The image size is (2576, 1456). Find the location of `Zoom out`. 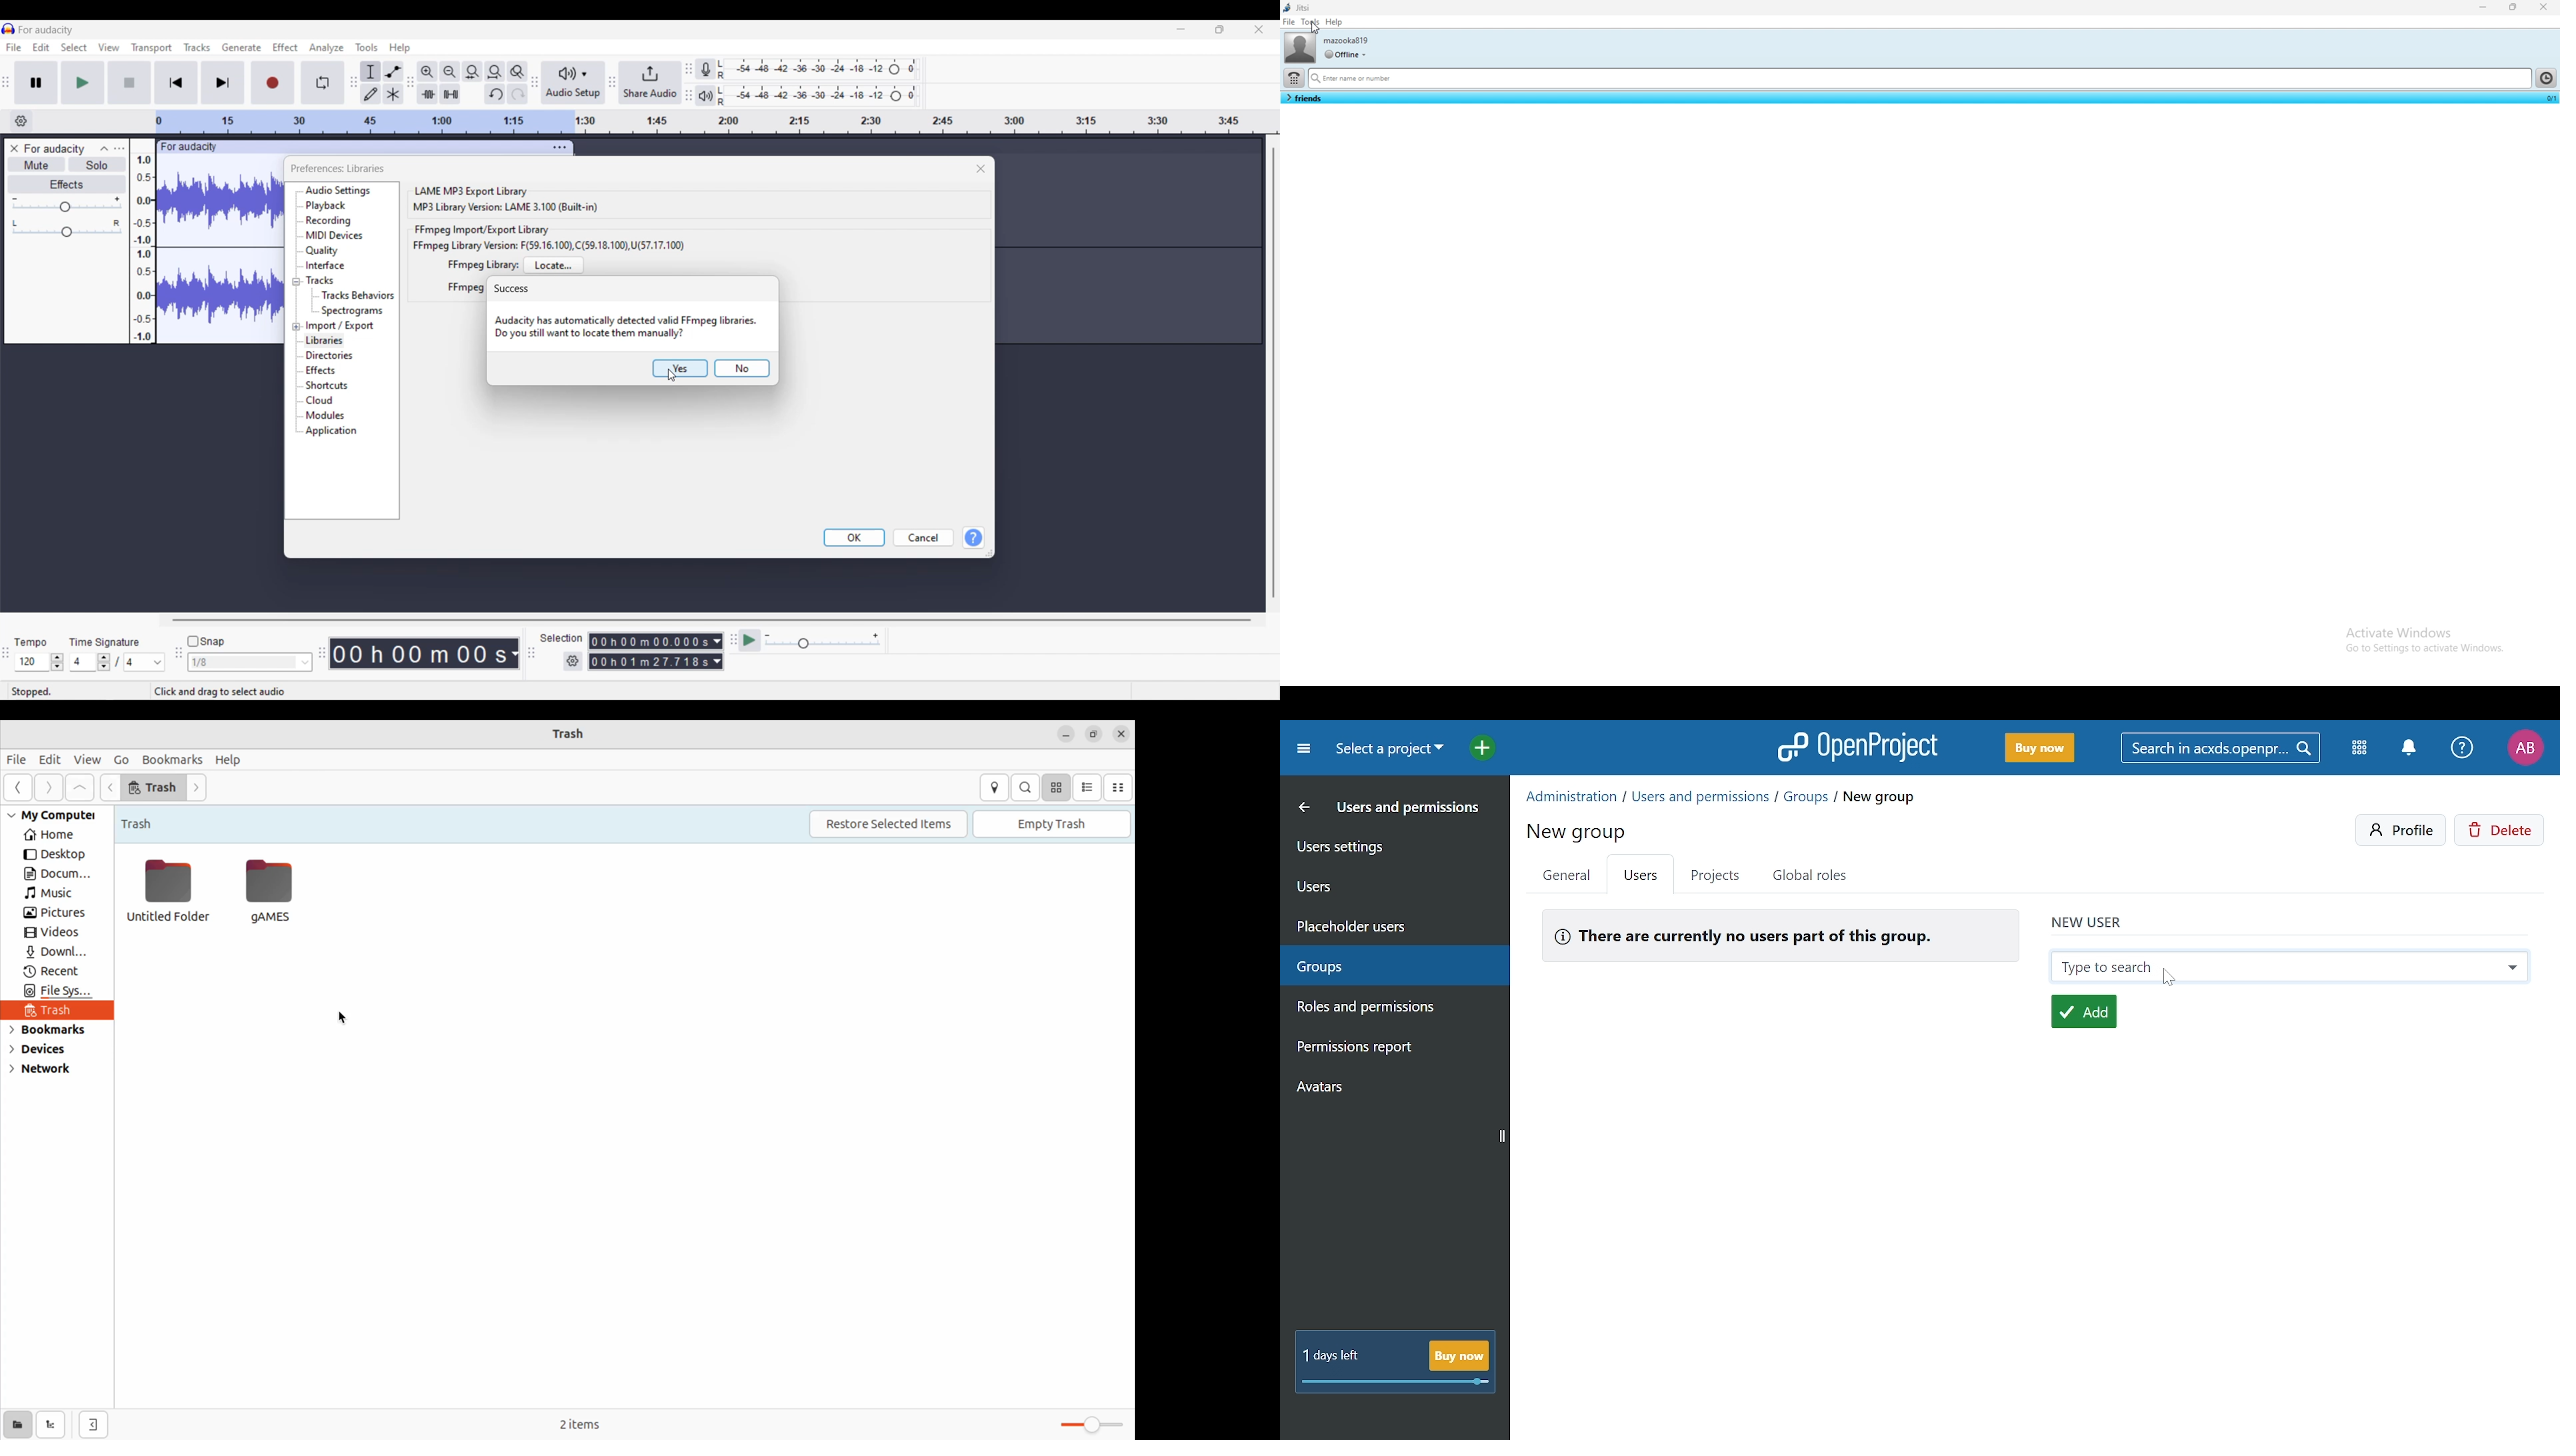

Zoom out is located at coordinates (449, 71).